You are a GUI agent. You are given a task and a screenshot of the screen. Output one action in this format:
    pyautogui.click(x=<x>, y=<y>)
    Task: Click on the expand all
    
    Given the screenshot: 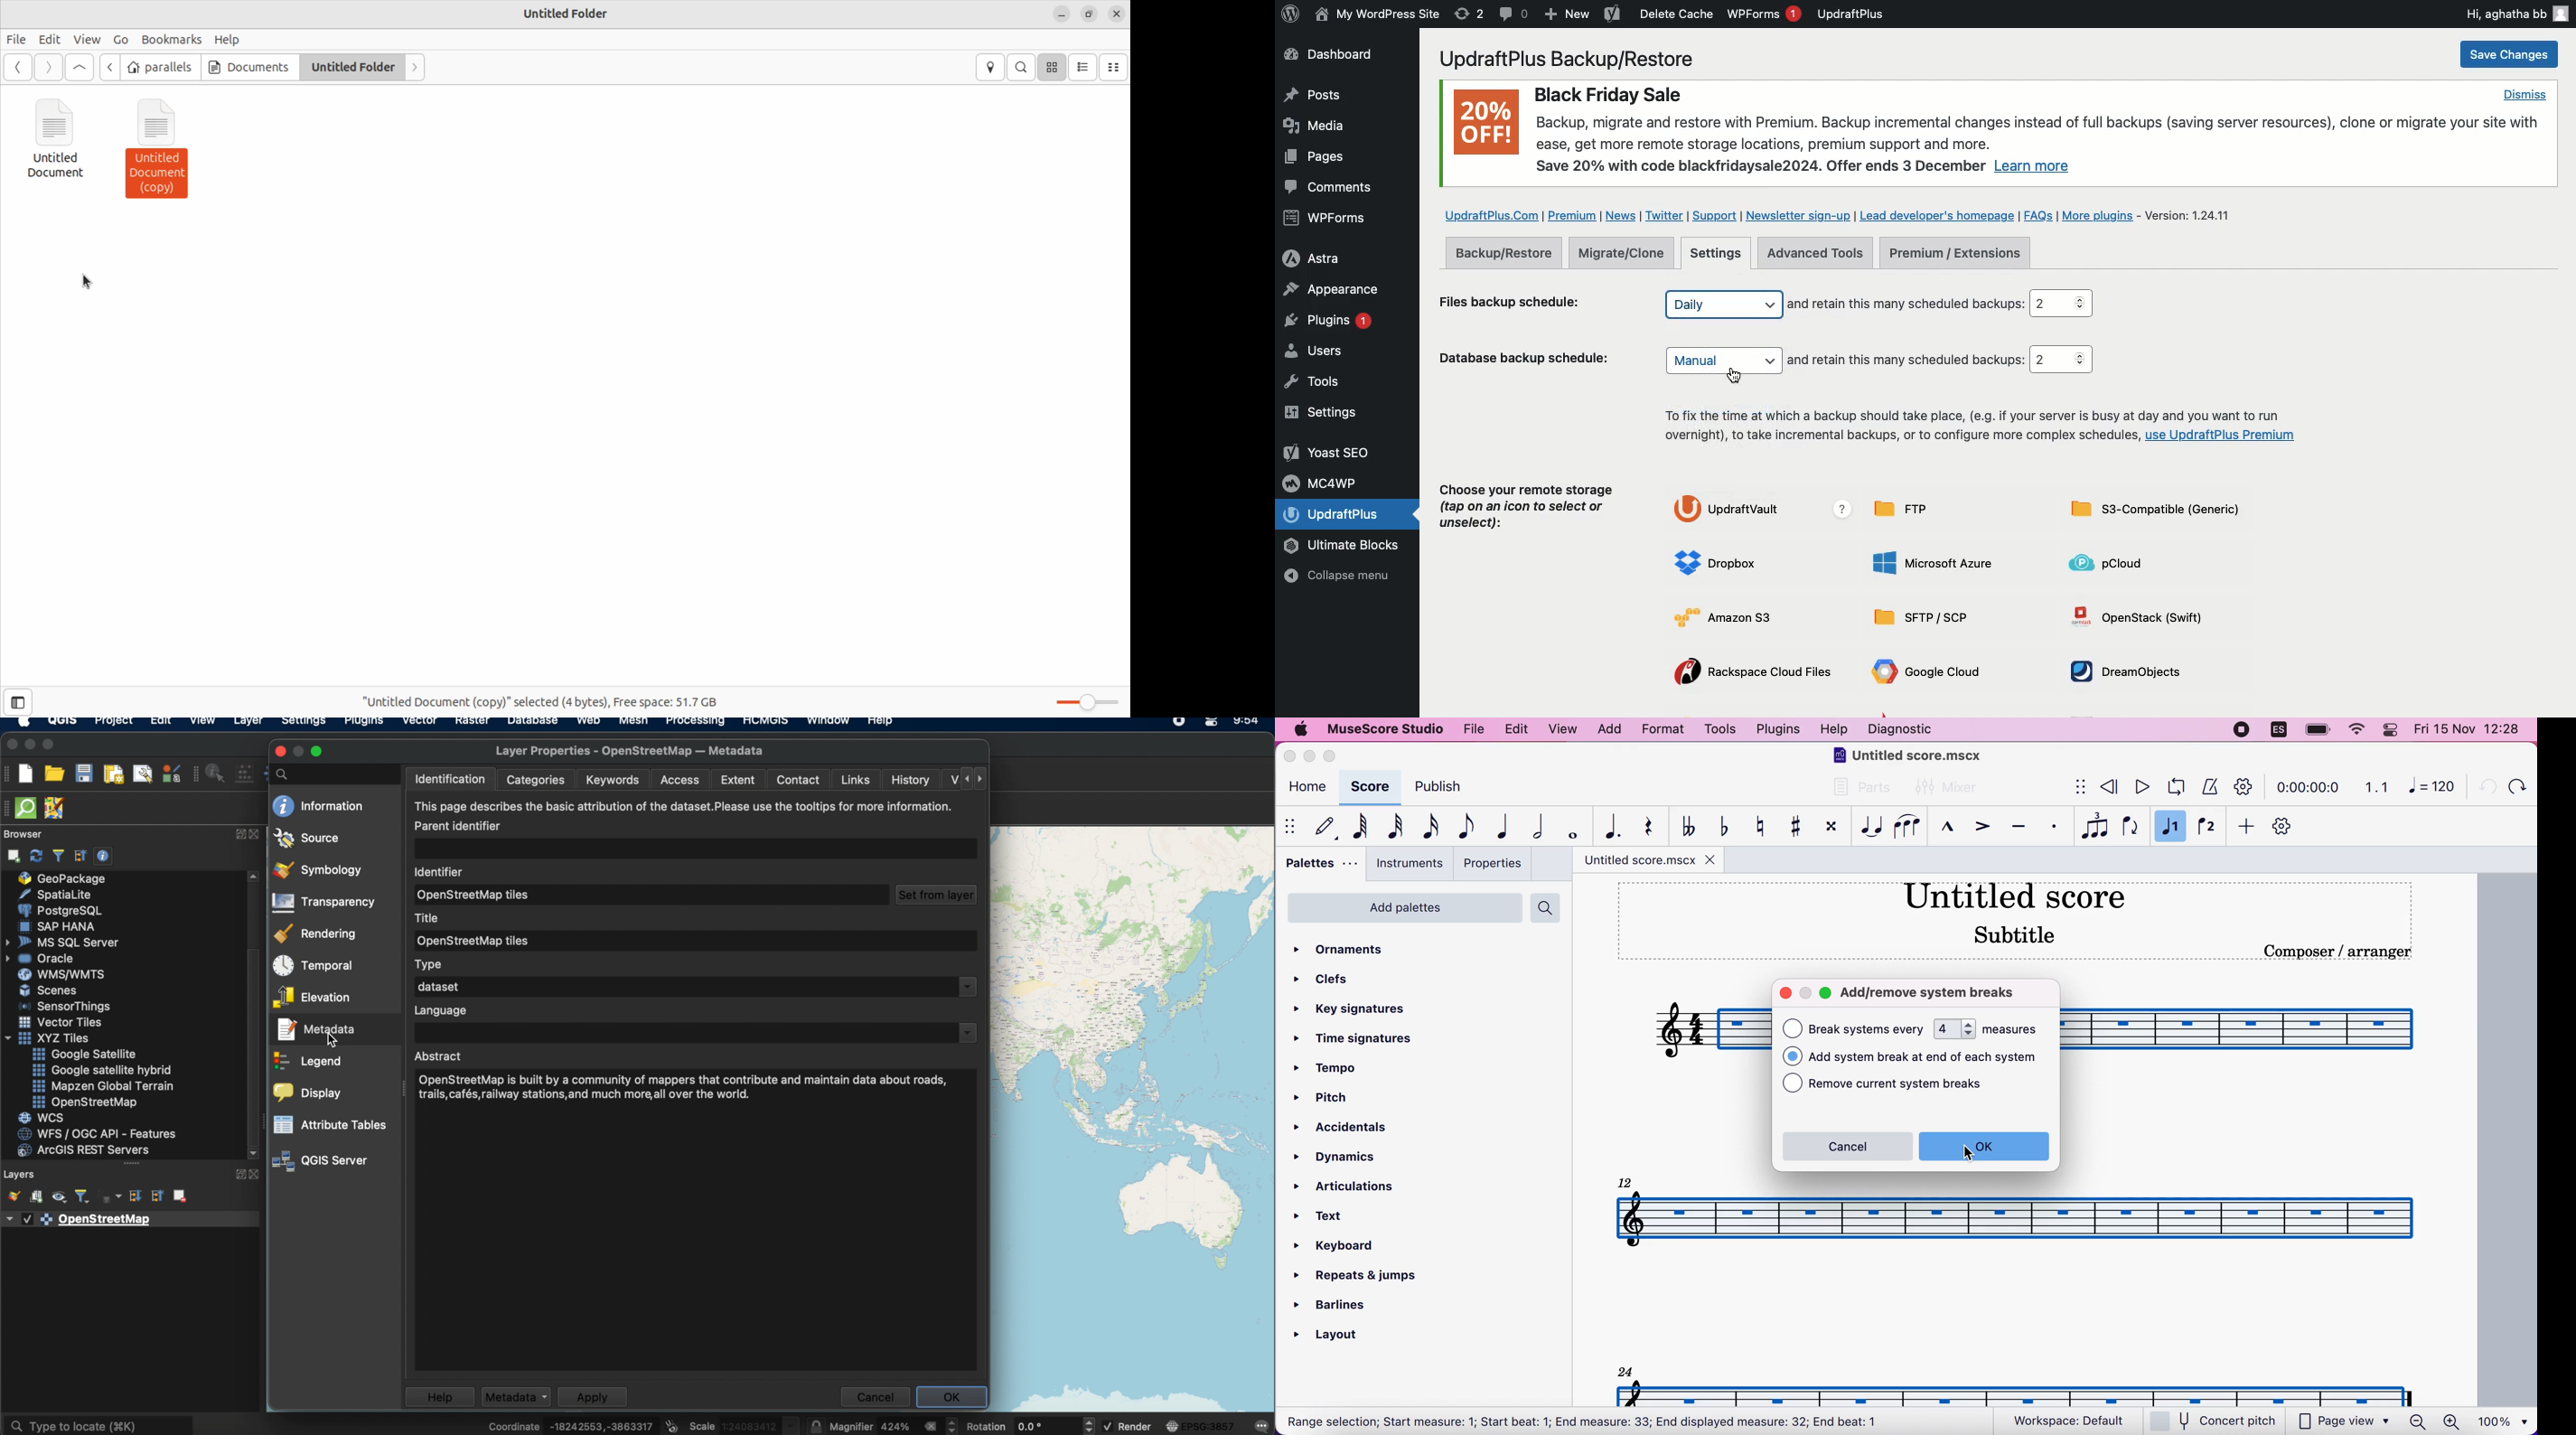 What is the action you would take?
    pyautogui.click(x=136, y=1198)
    